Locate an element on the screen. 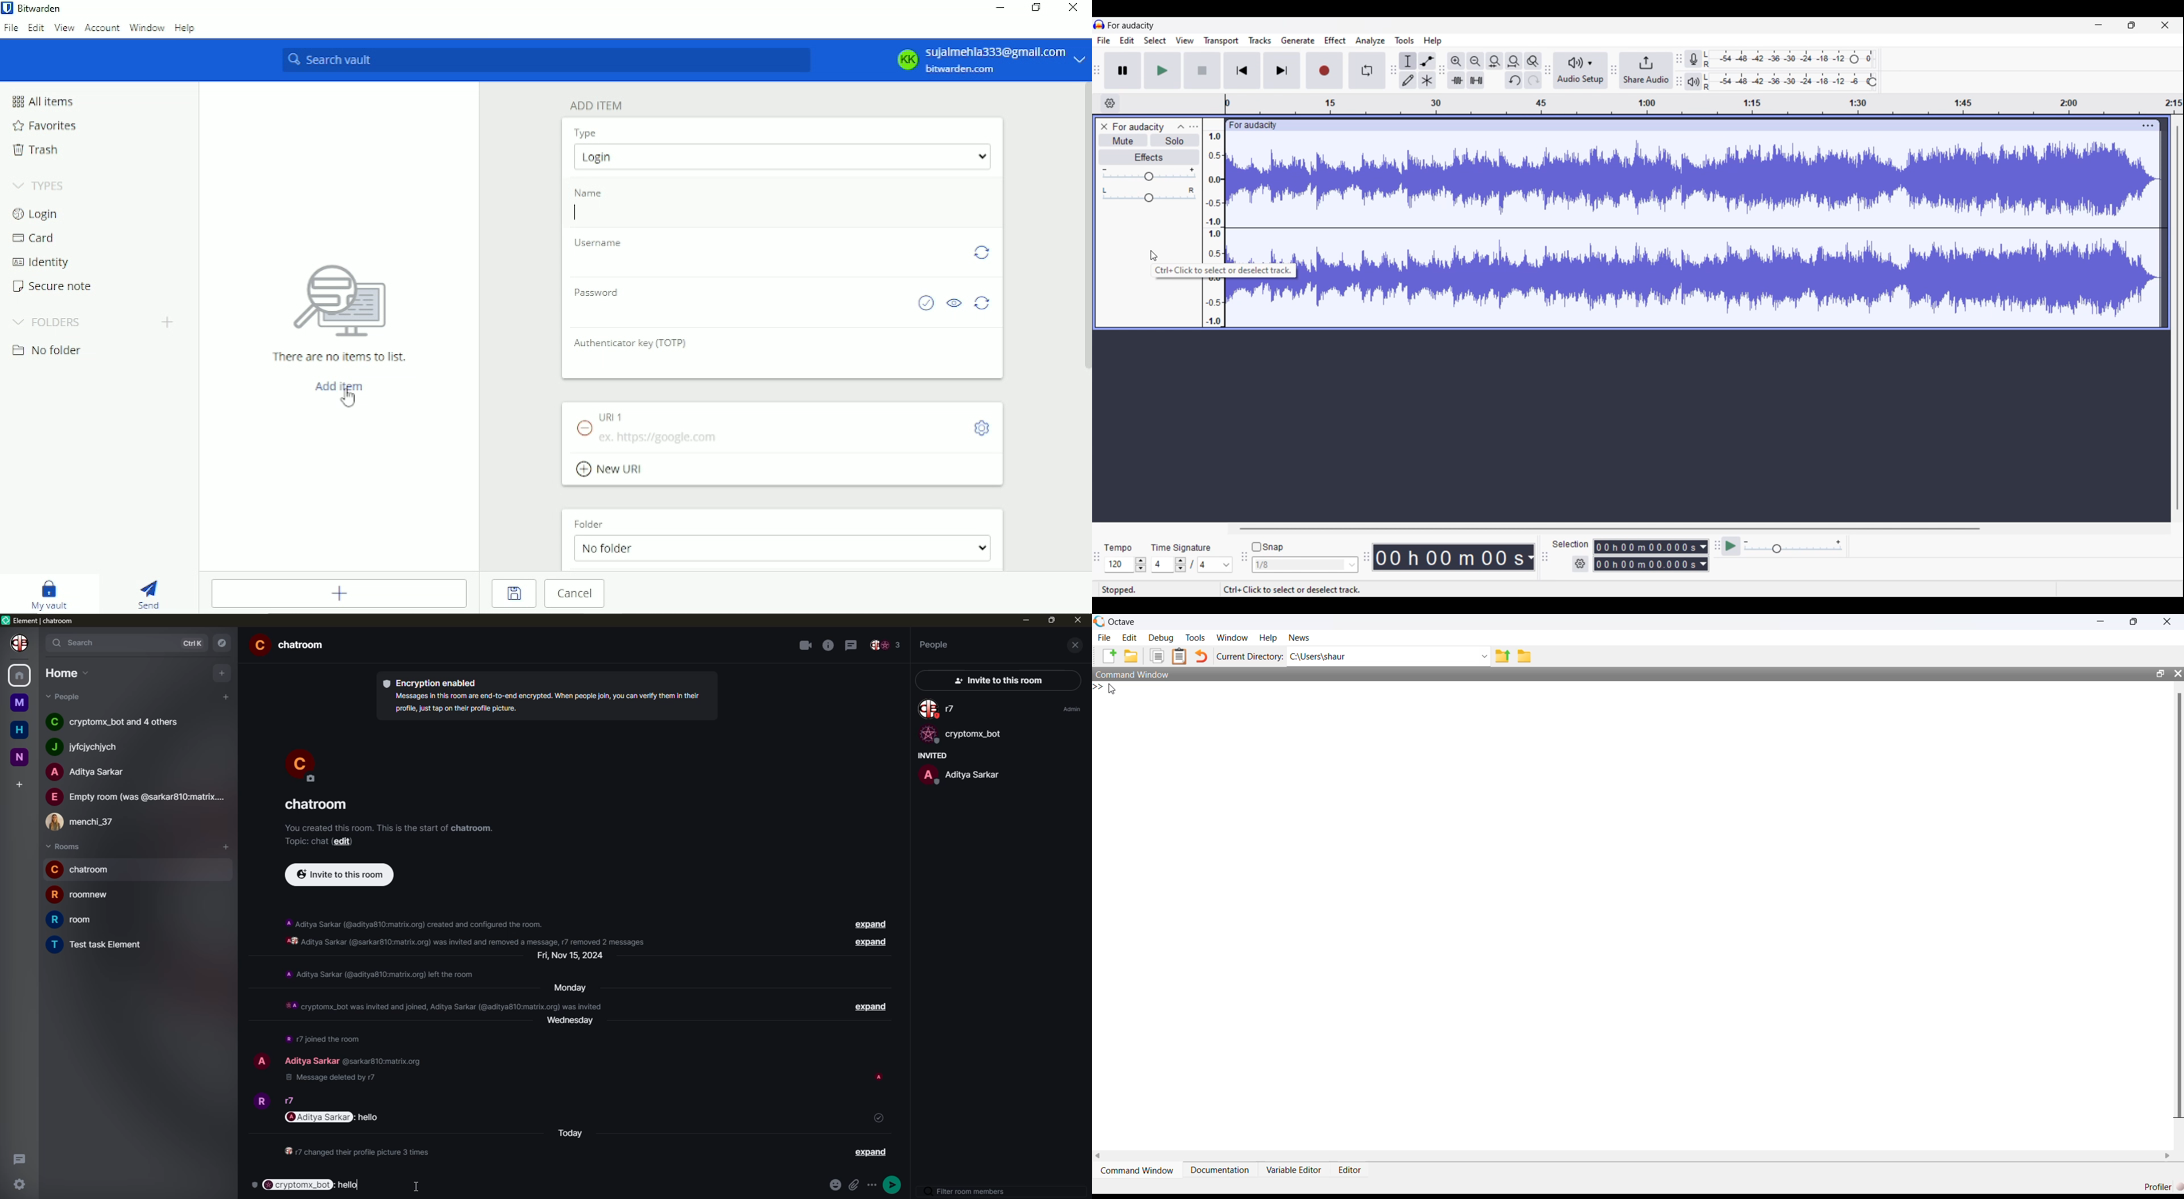  hello is located at coordinates (349, 1185).